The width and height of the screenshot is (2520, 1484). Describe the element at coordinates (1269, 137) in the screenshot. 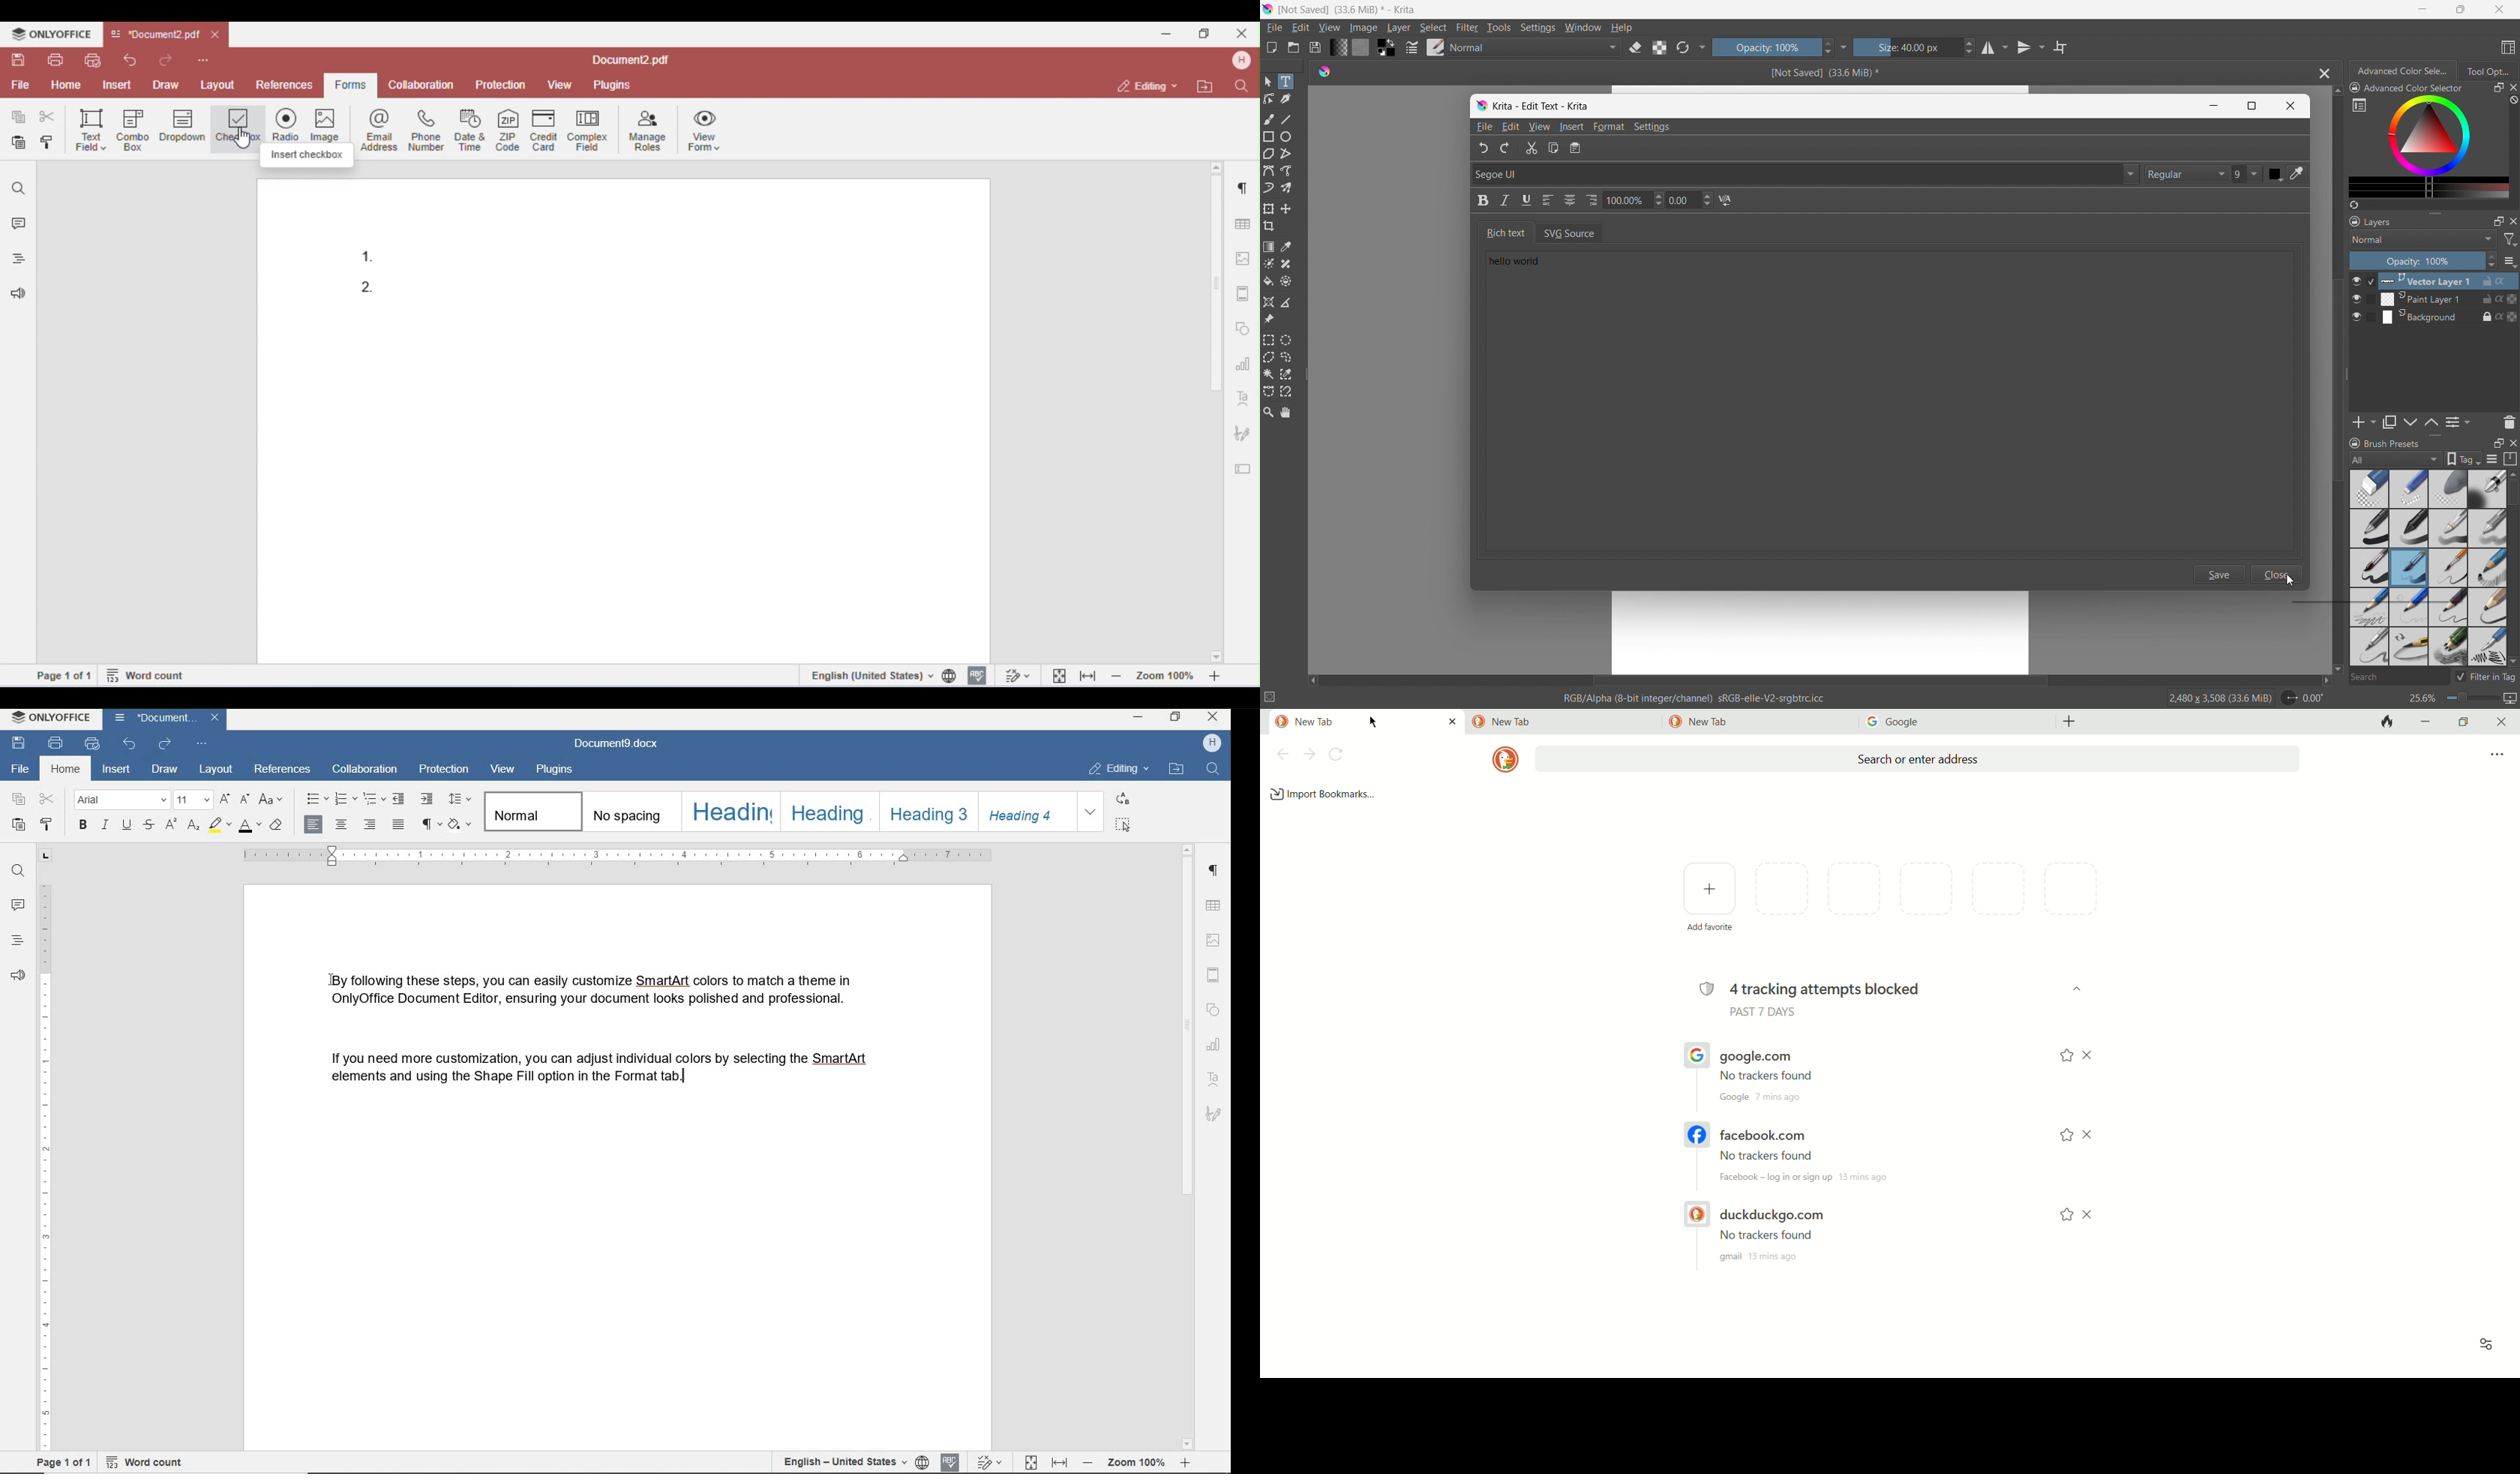

I see `rectangle tool` at that location.